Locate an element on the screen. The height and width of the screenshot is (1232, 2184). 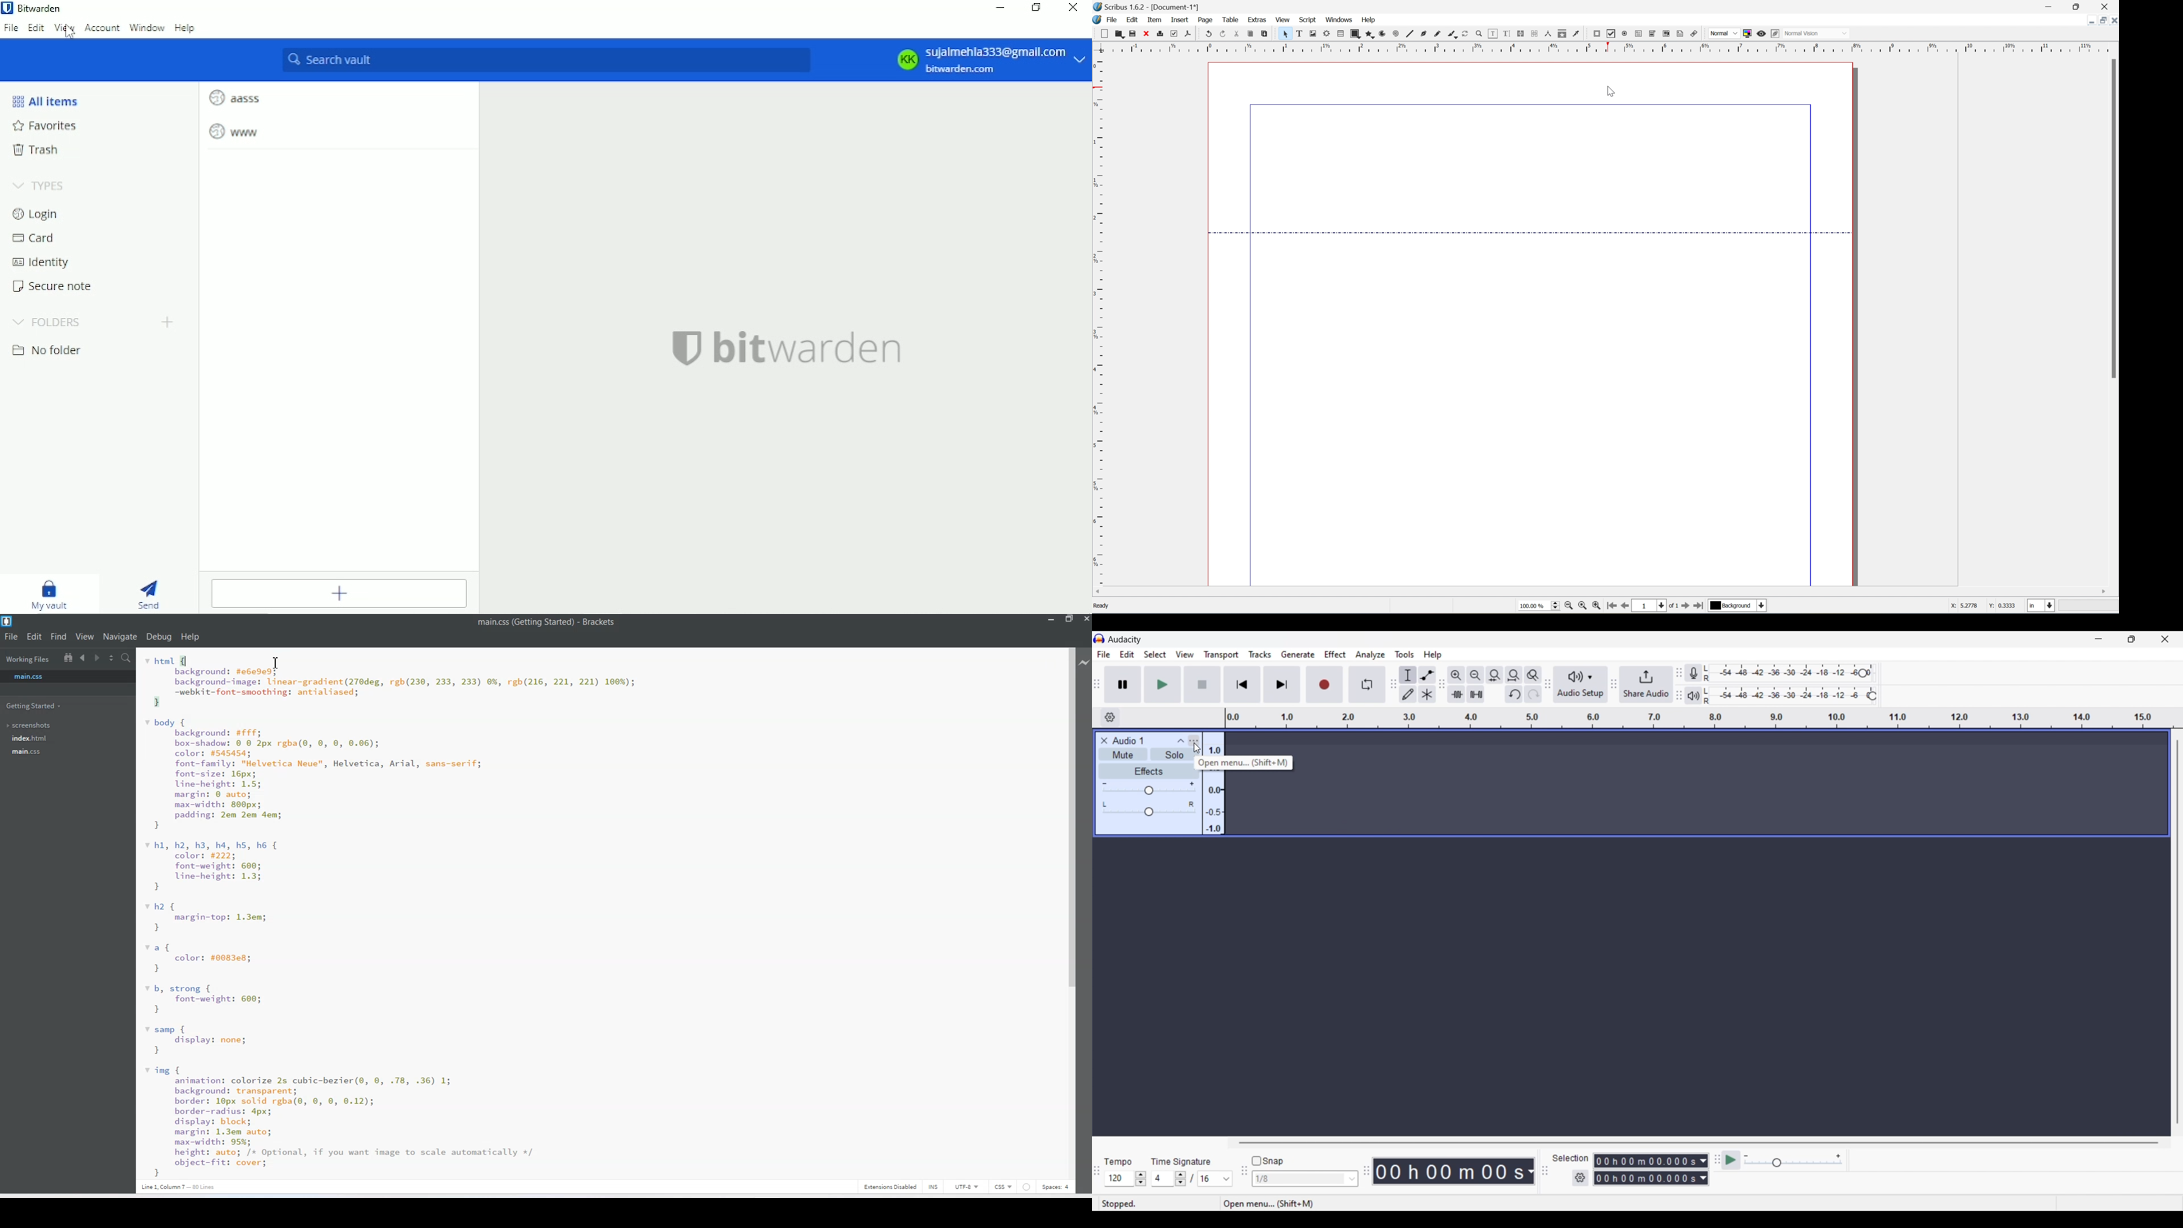
pdf combo box is located at coordinates (1653, 35).